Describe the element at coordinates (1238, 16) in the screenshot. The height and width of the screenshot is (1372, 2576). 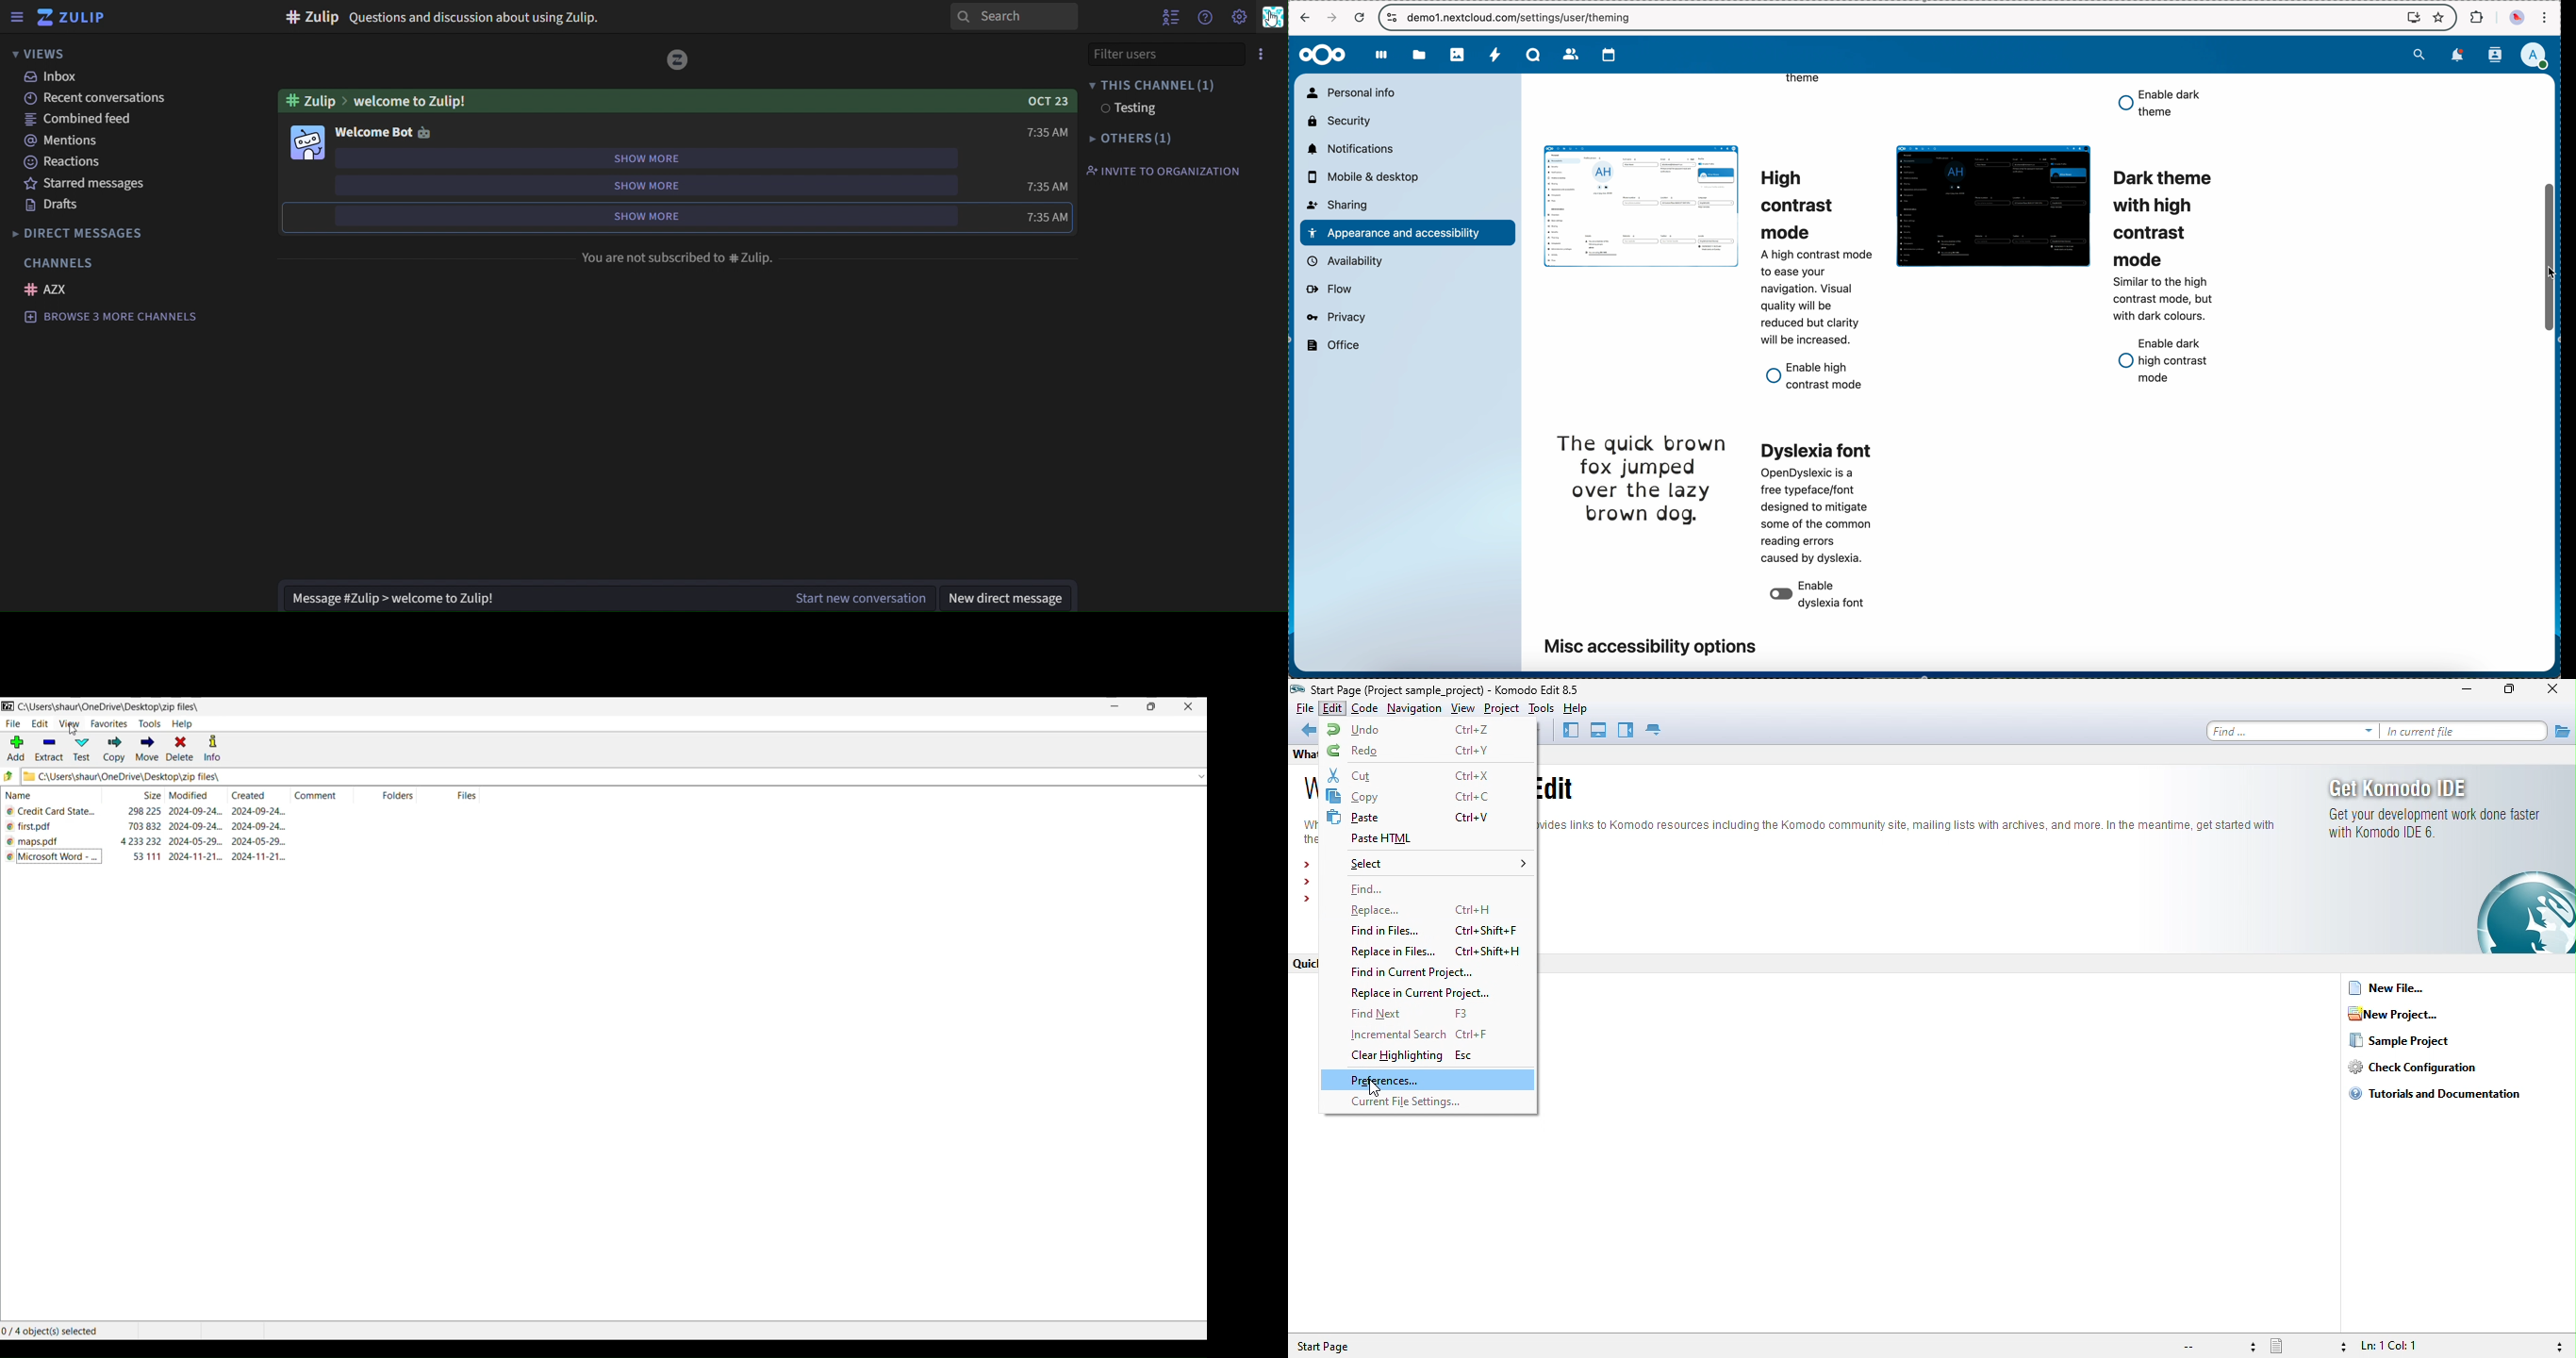
I see `setting` at that location.